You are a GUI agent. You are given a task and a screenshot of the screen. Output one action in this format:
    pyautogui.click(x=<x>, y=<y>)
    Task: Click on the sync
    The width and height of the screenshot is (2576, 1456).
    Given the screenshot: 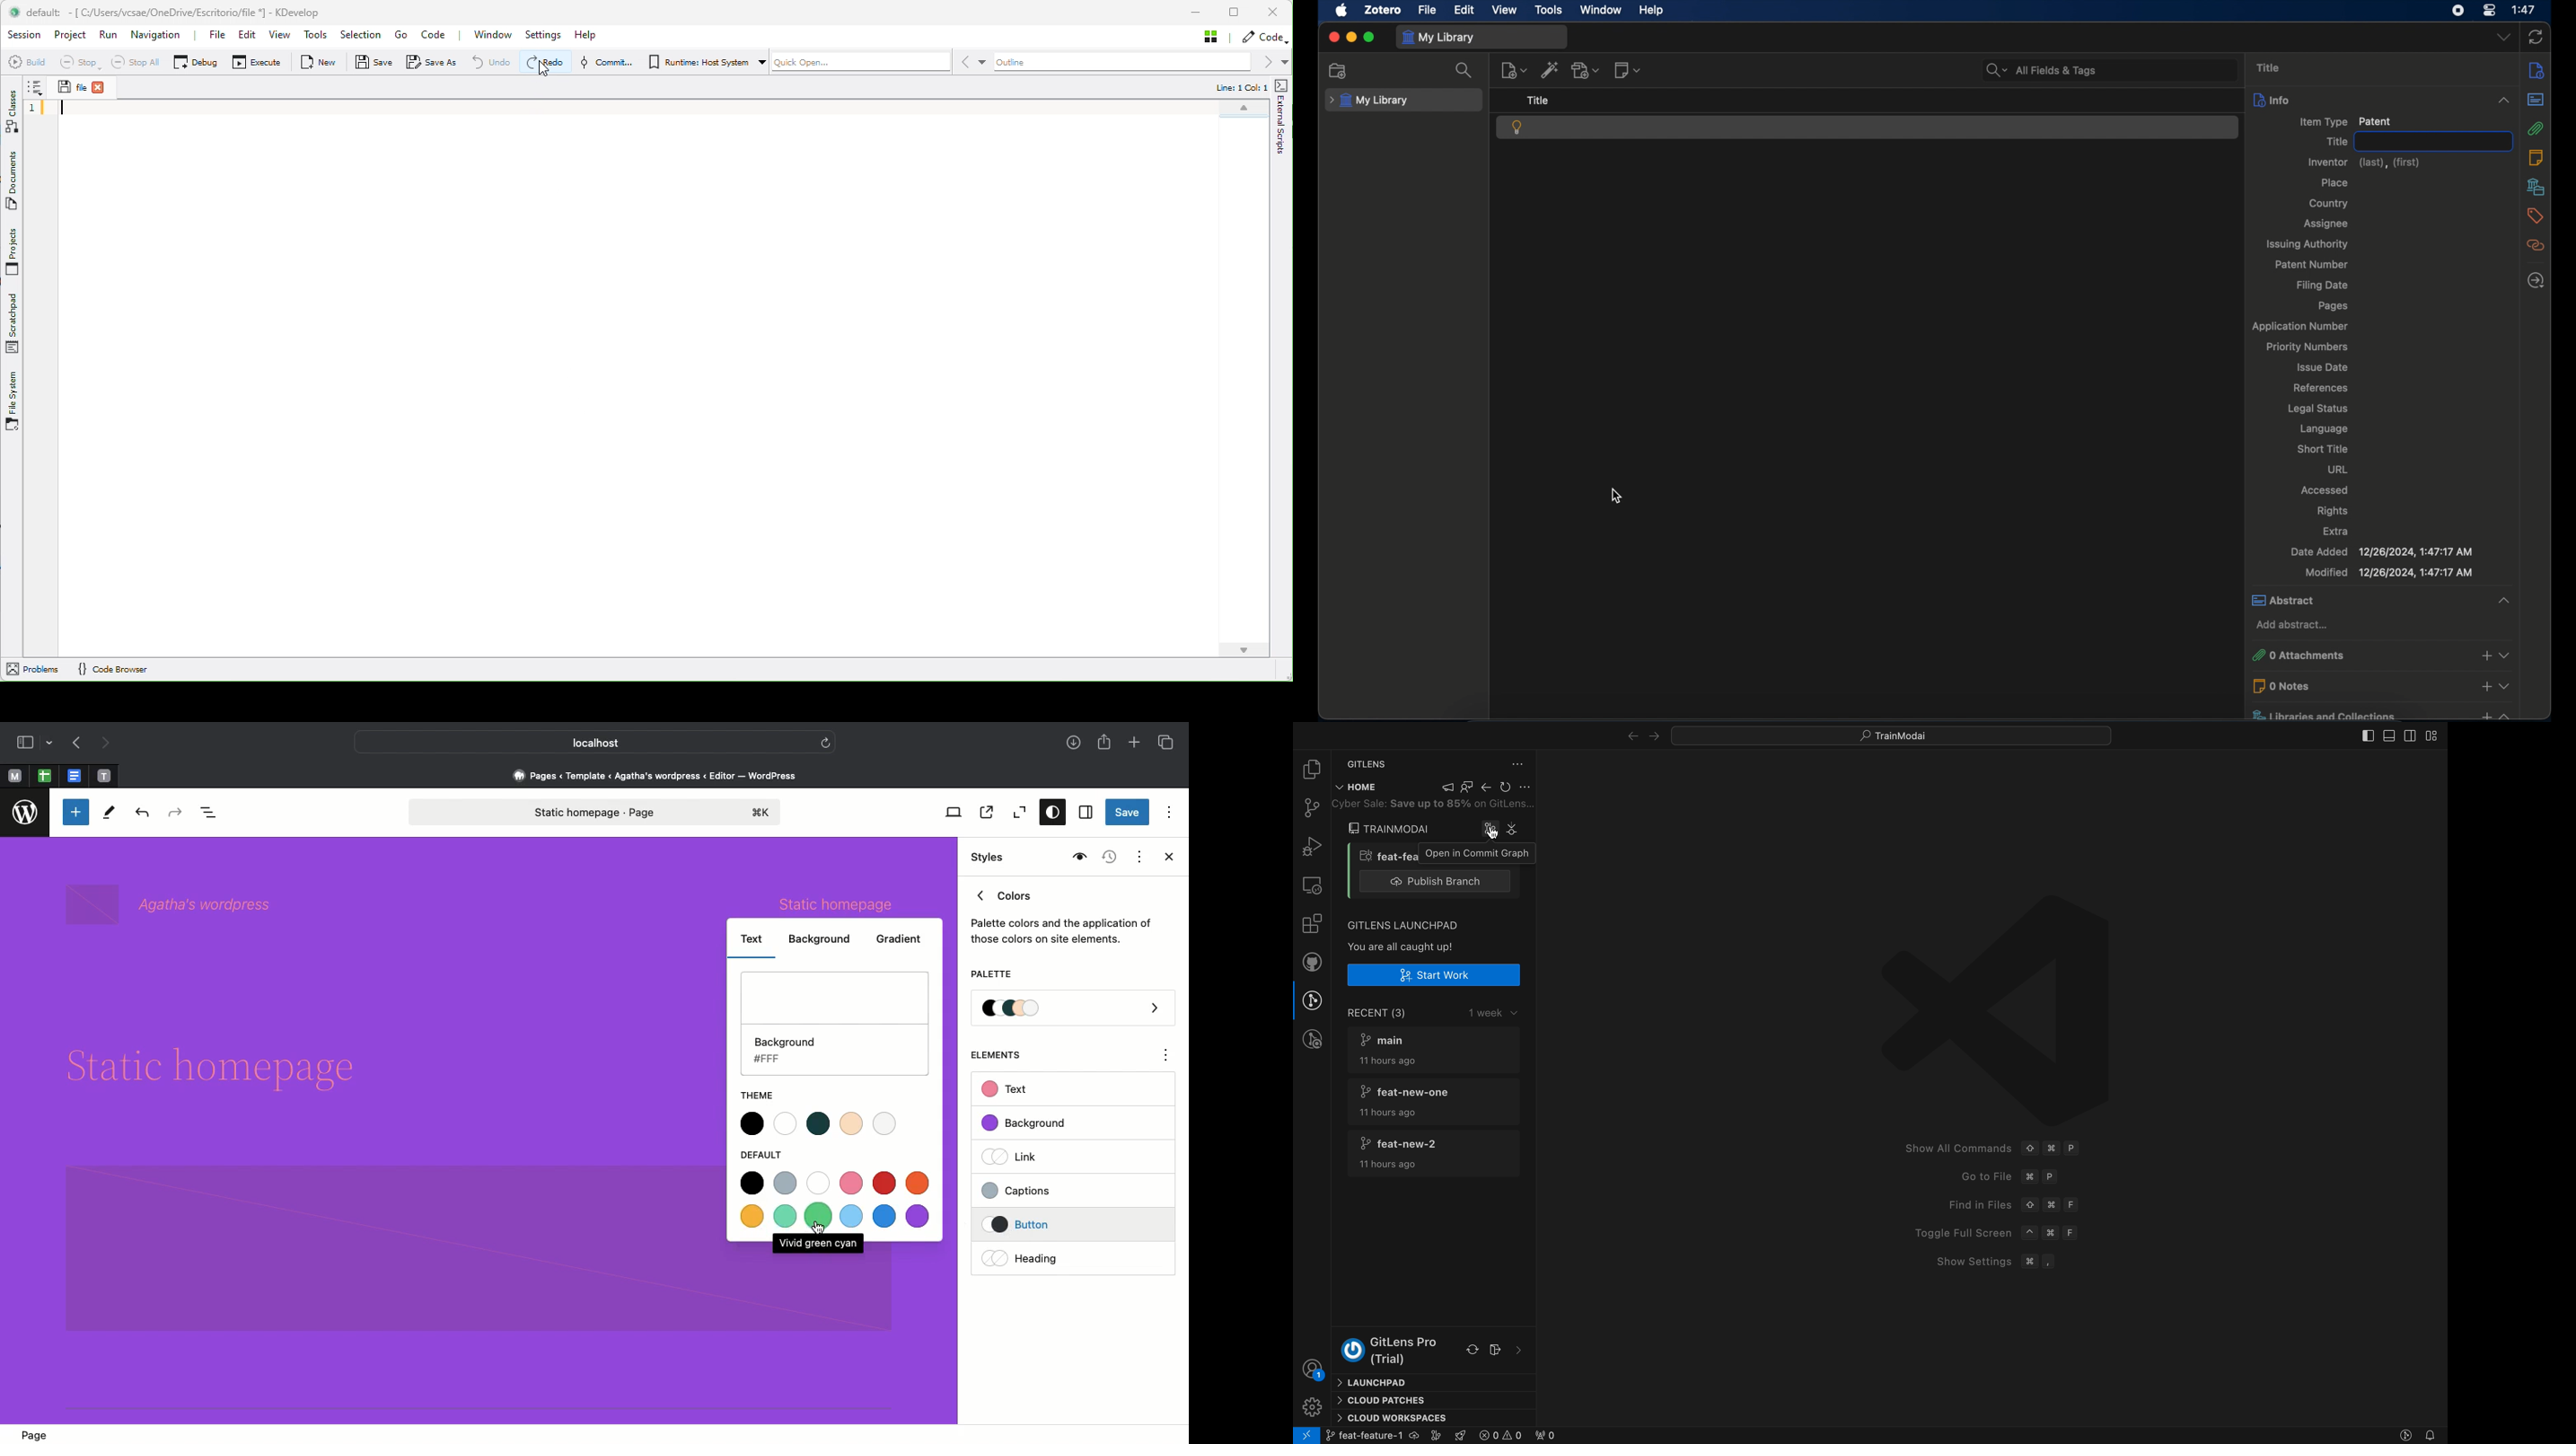 What is the action you would take?
    pyautogui.click(x=2537, y=38)
    